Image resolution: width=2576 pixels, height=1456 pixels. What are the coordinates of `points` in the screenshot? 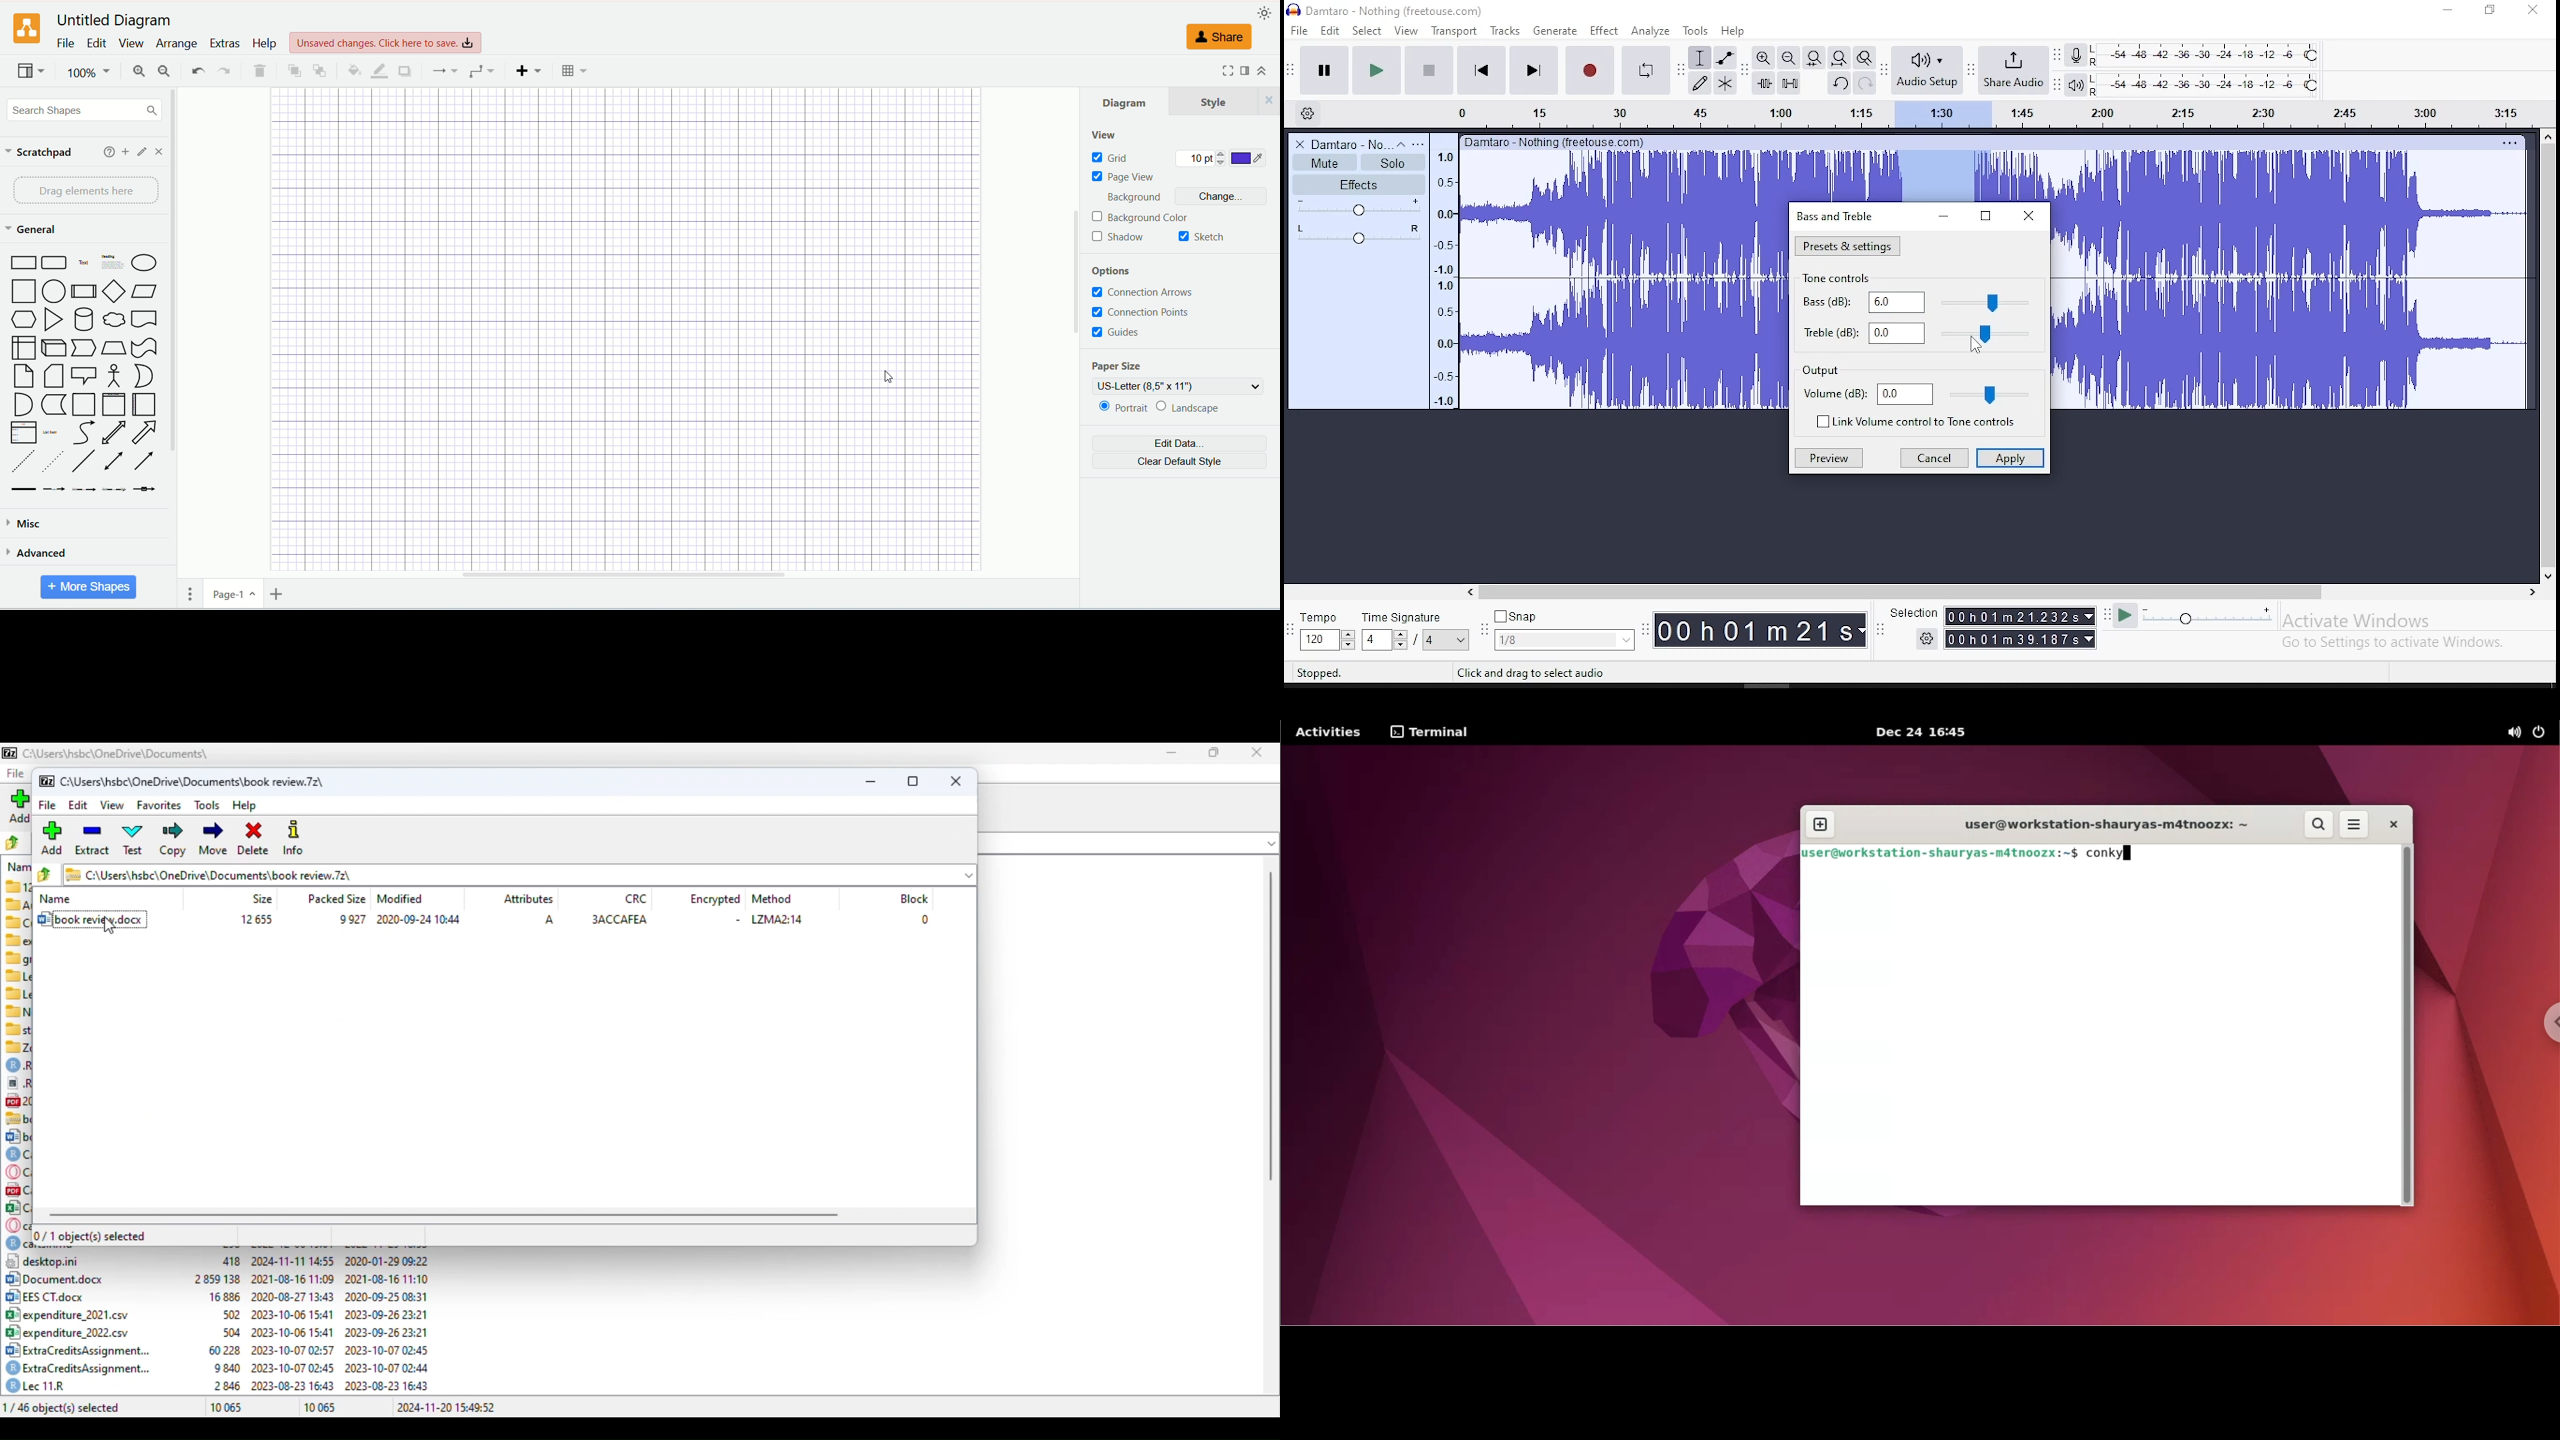 It's located at (1199, 159).